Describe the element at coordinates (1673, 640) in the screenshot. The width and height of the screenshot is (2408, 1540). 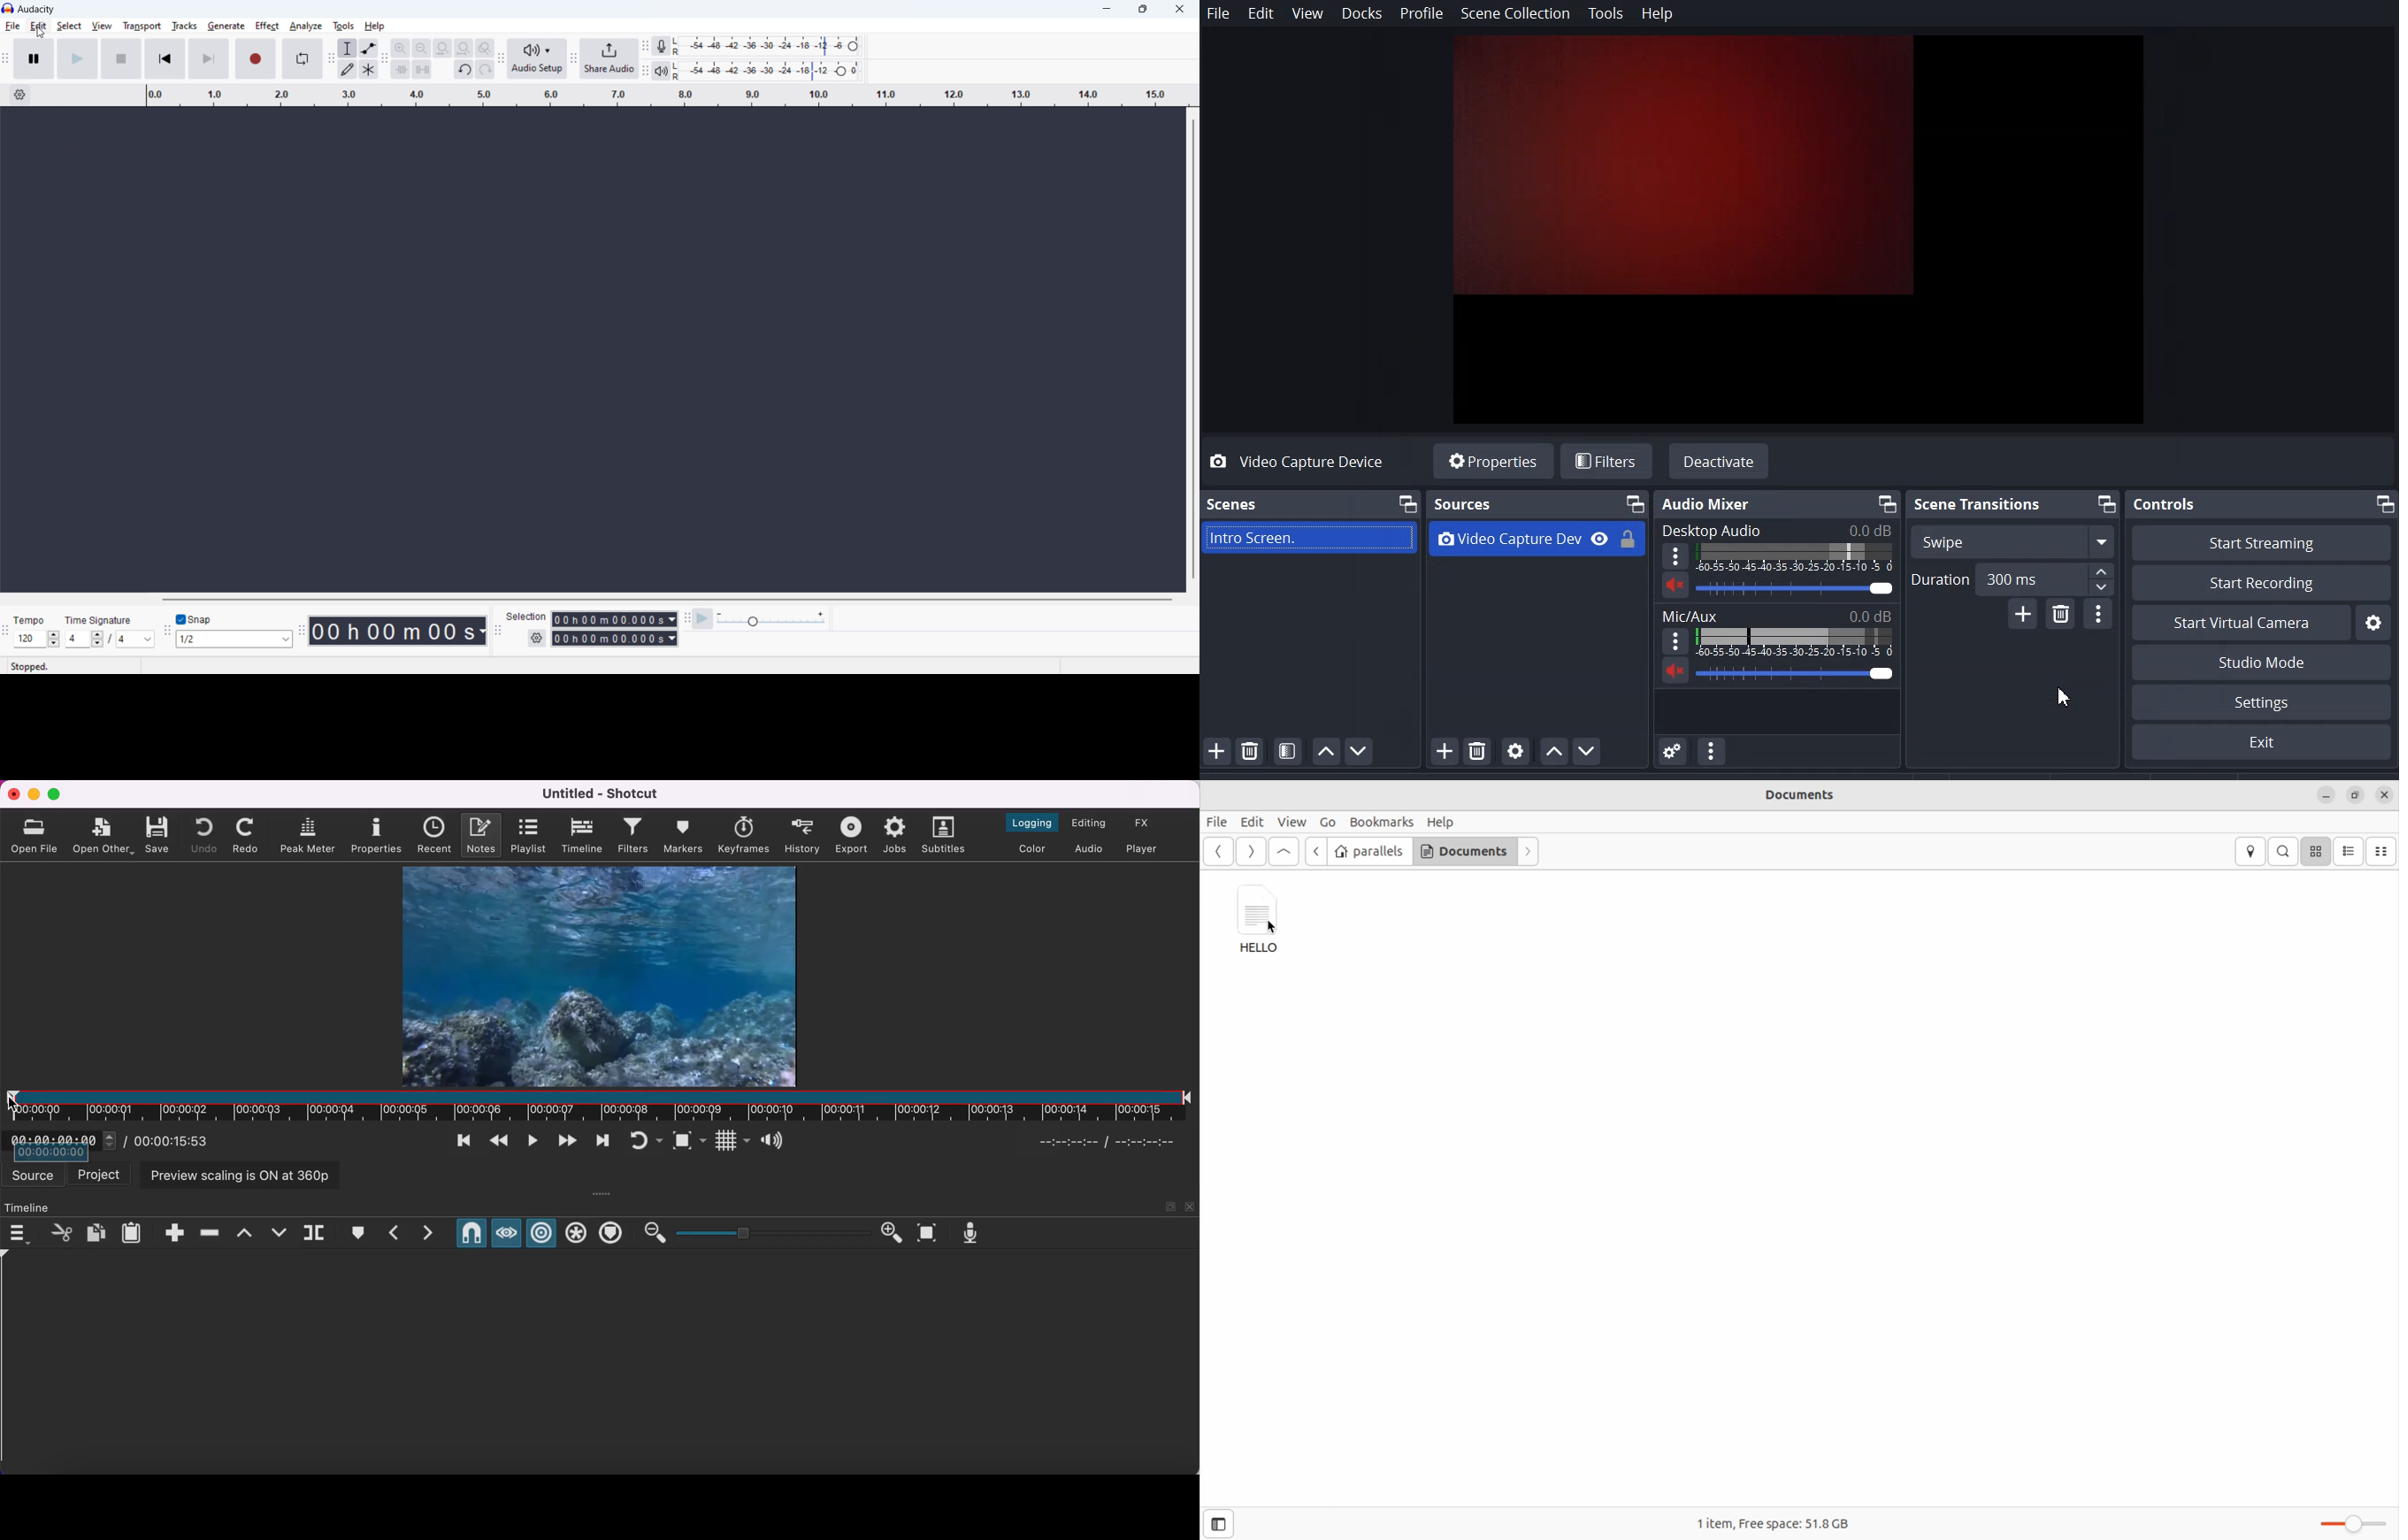
I see `More` at that location.